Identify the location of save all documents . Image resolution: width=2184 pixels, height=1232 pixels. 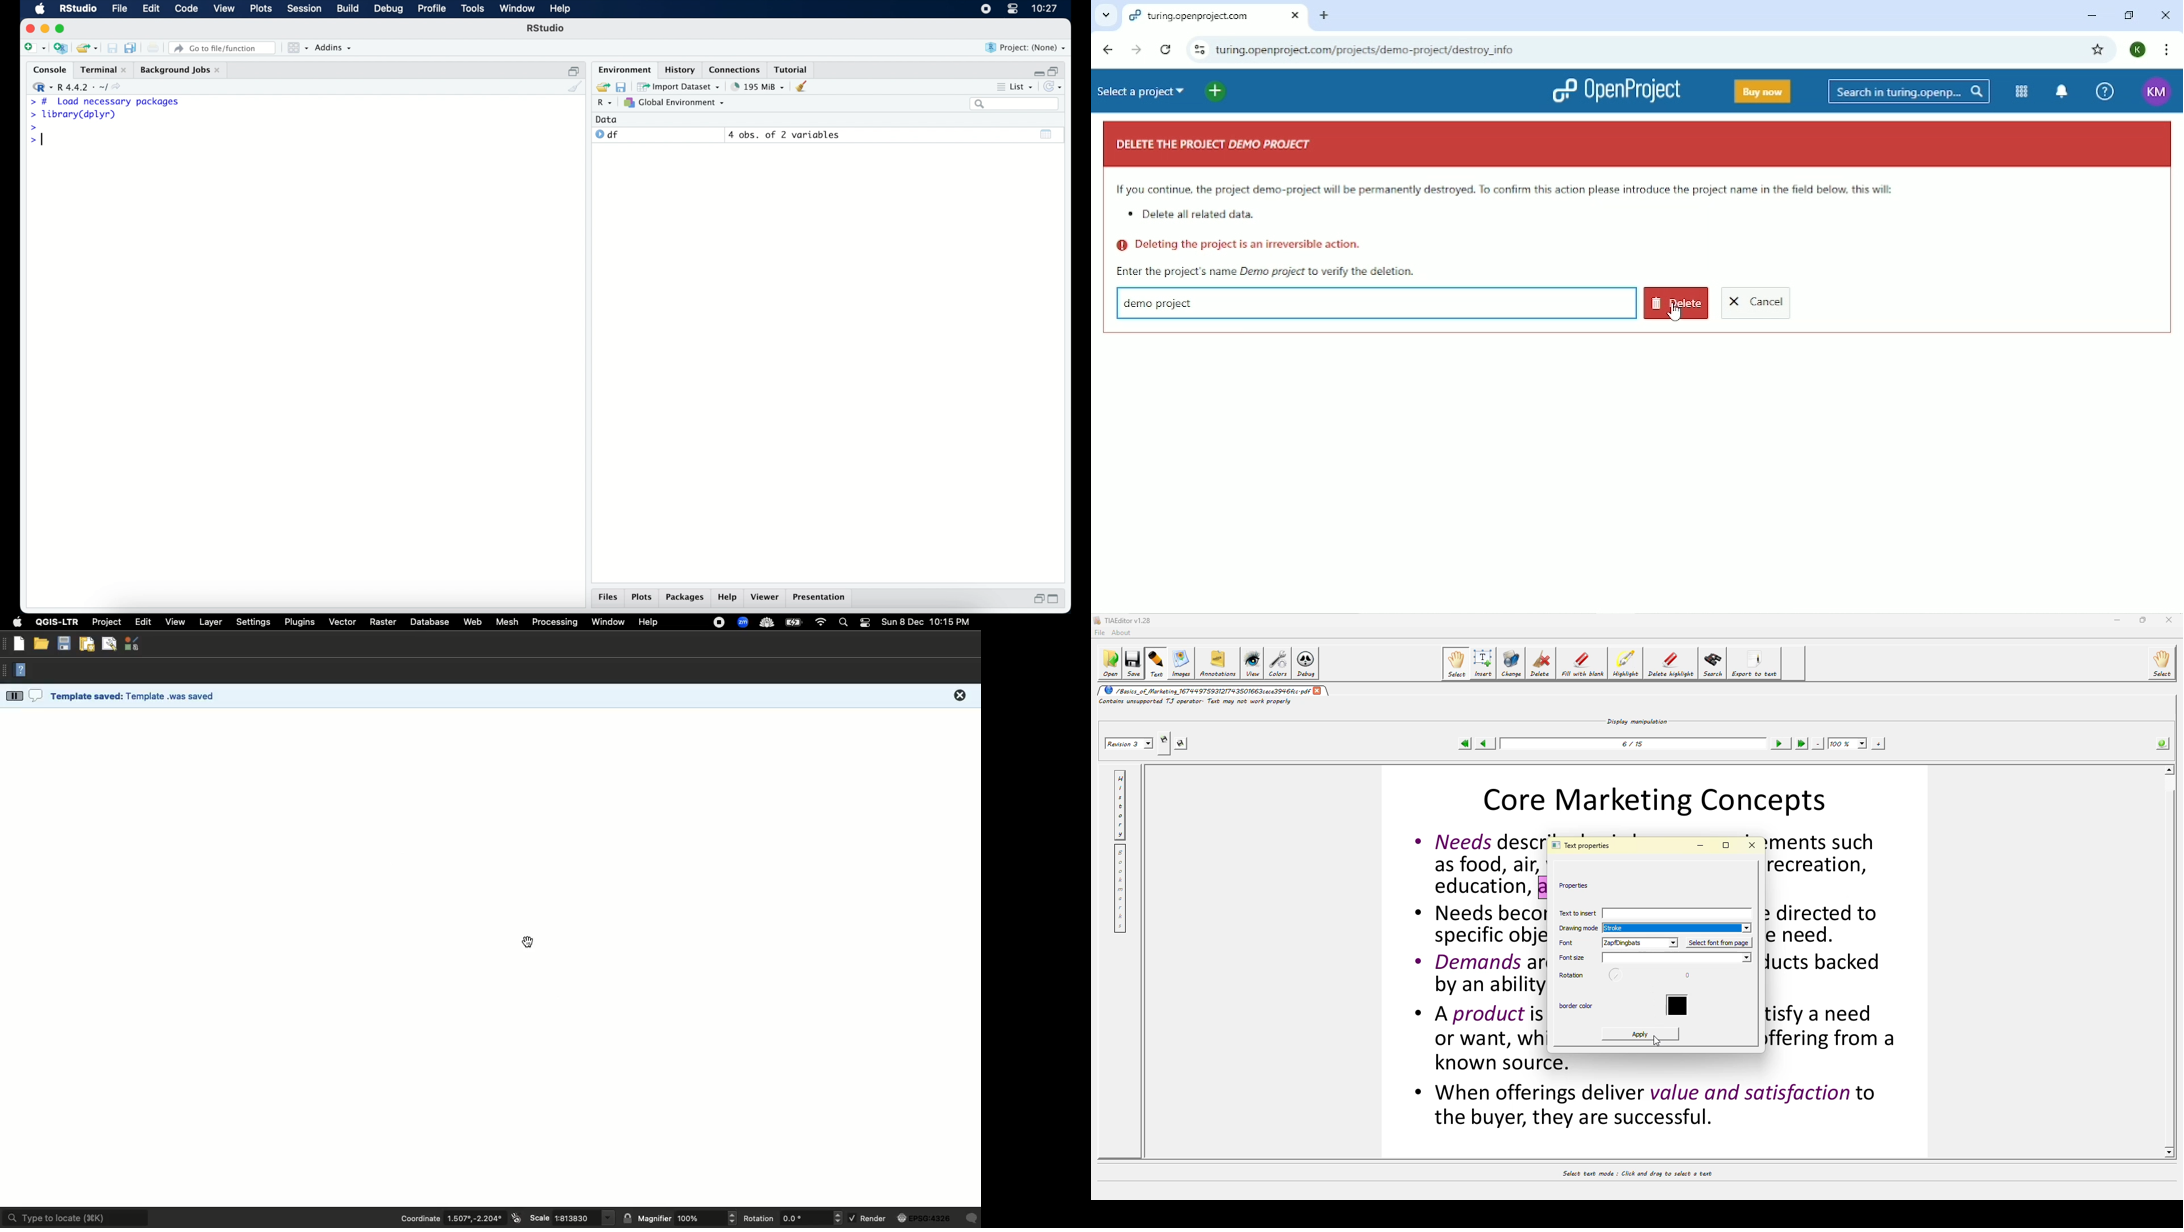
(132, 47).